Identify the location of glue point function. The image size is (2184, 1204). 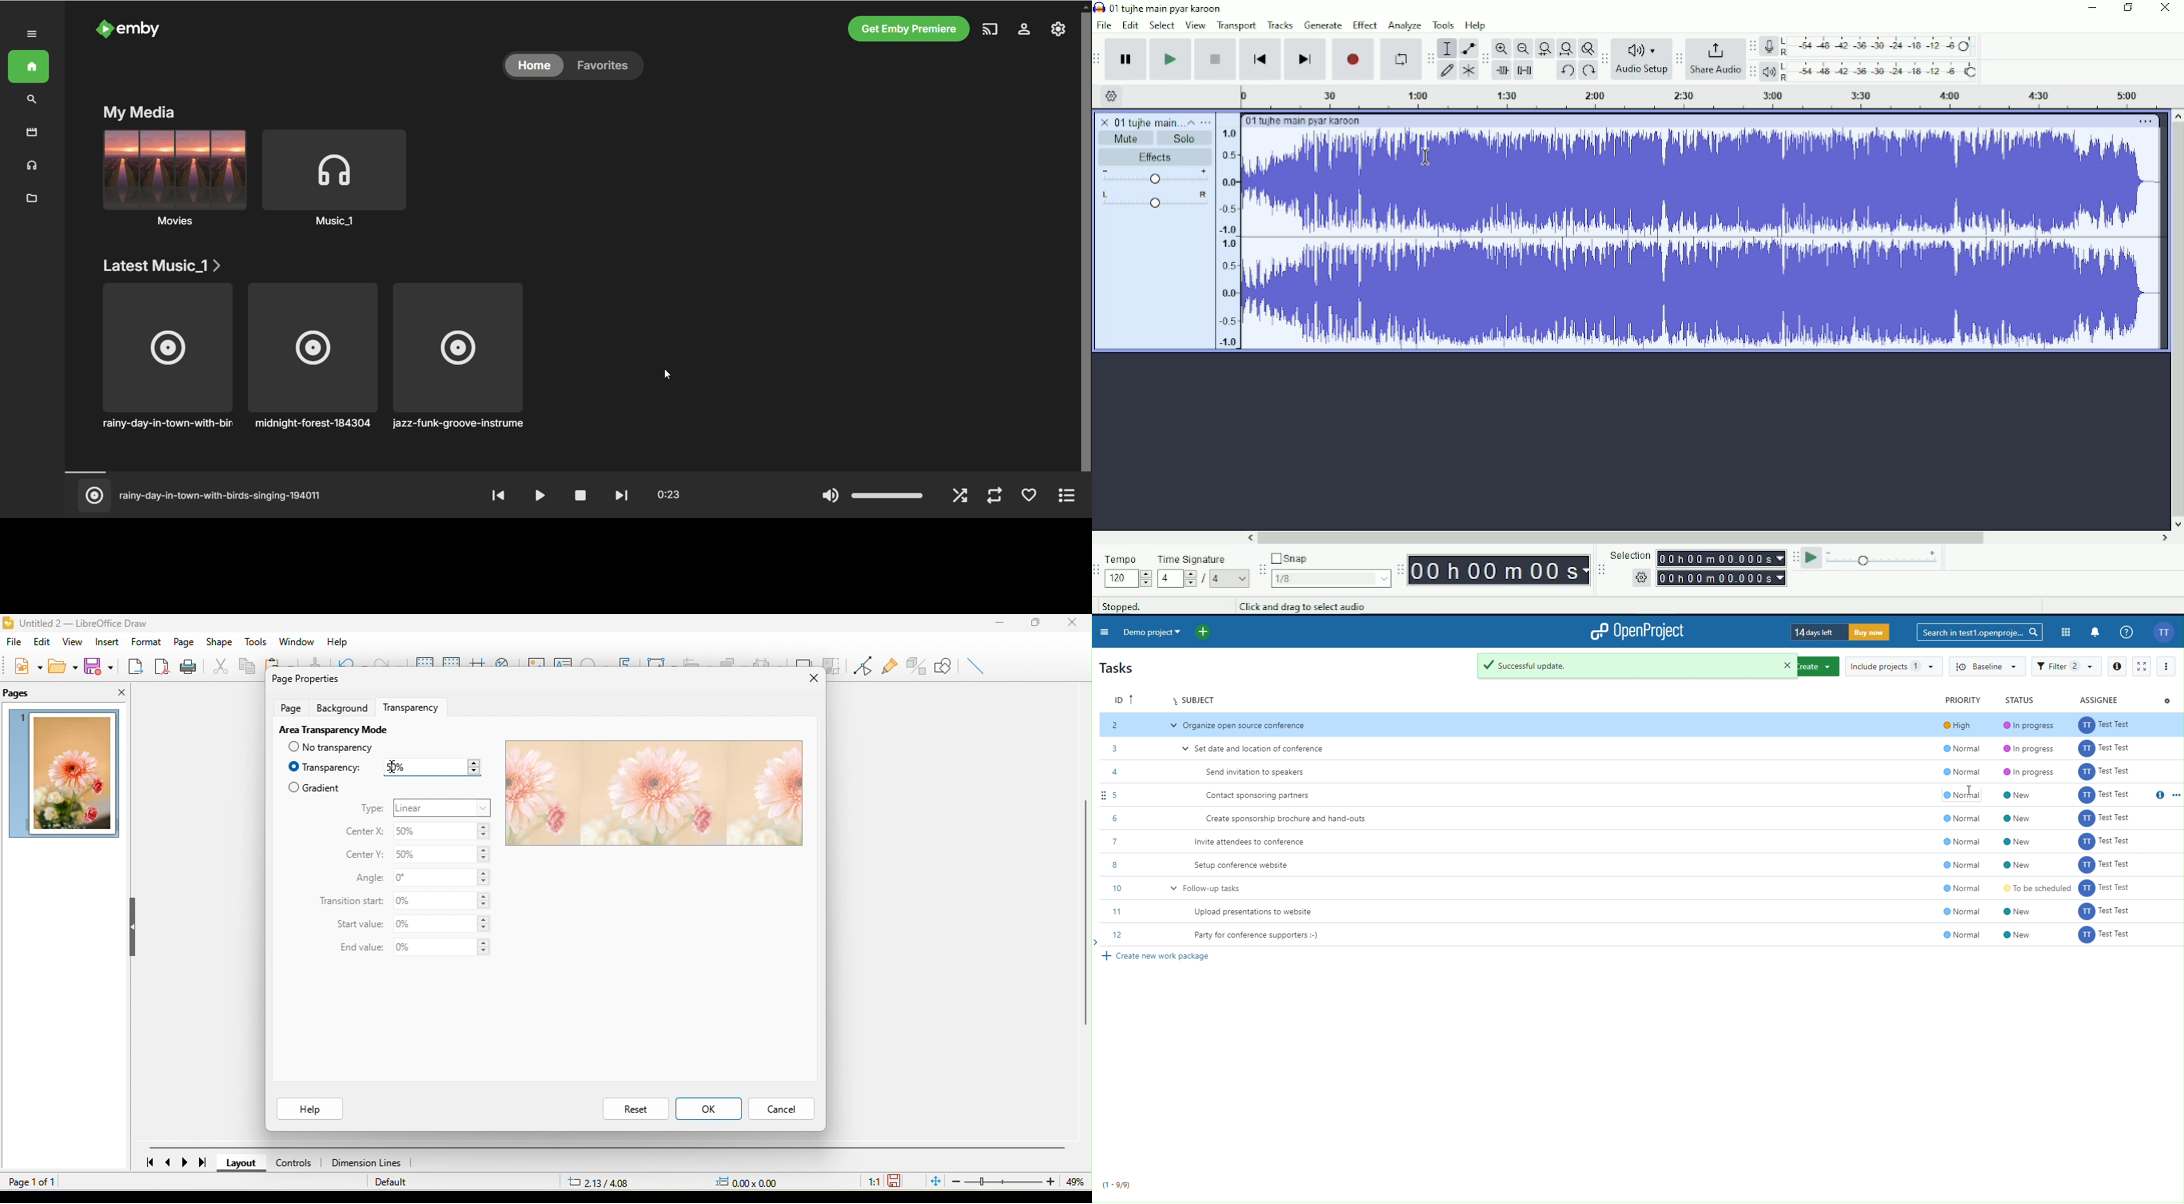
(889, 664).